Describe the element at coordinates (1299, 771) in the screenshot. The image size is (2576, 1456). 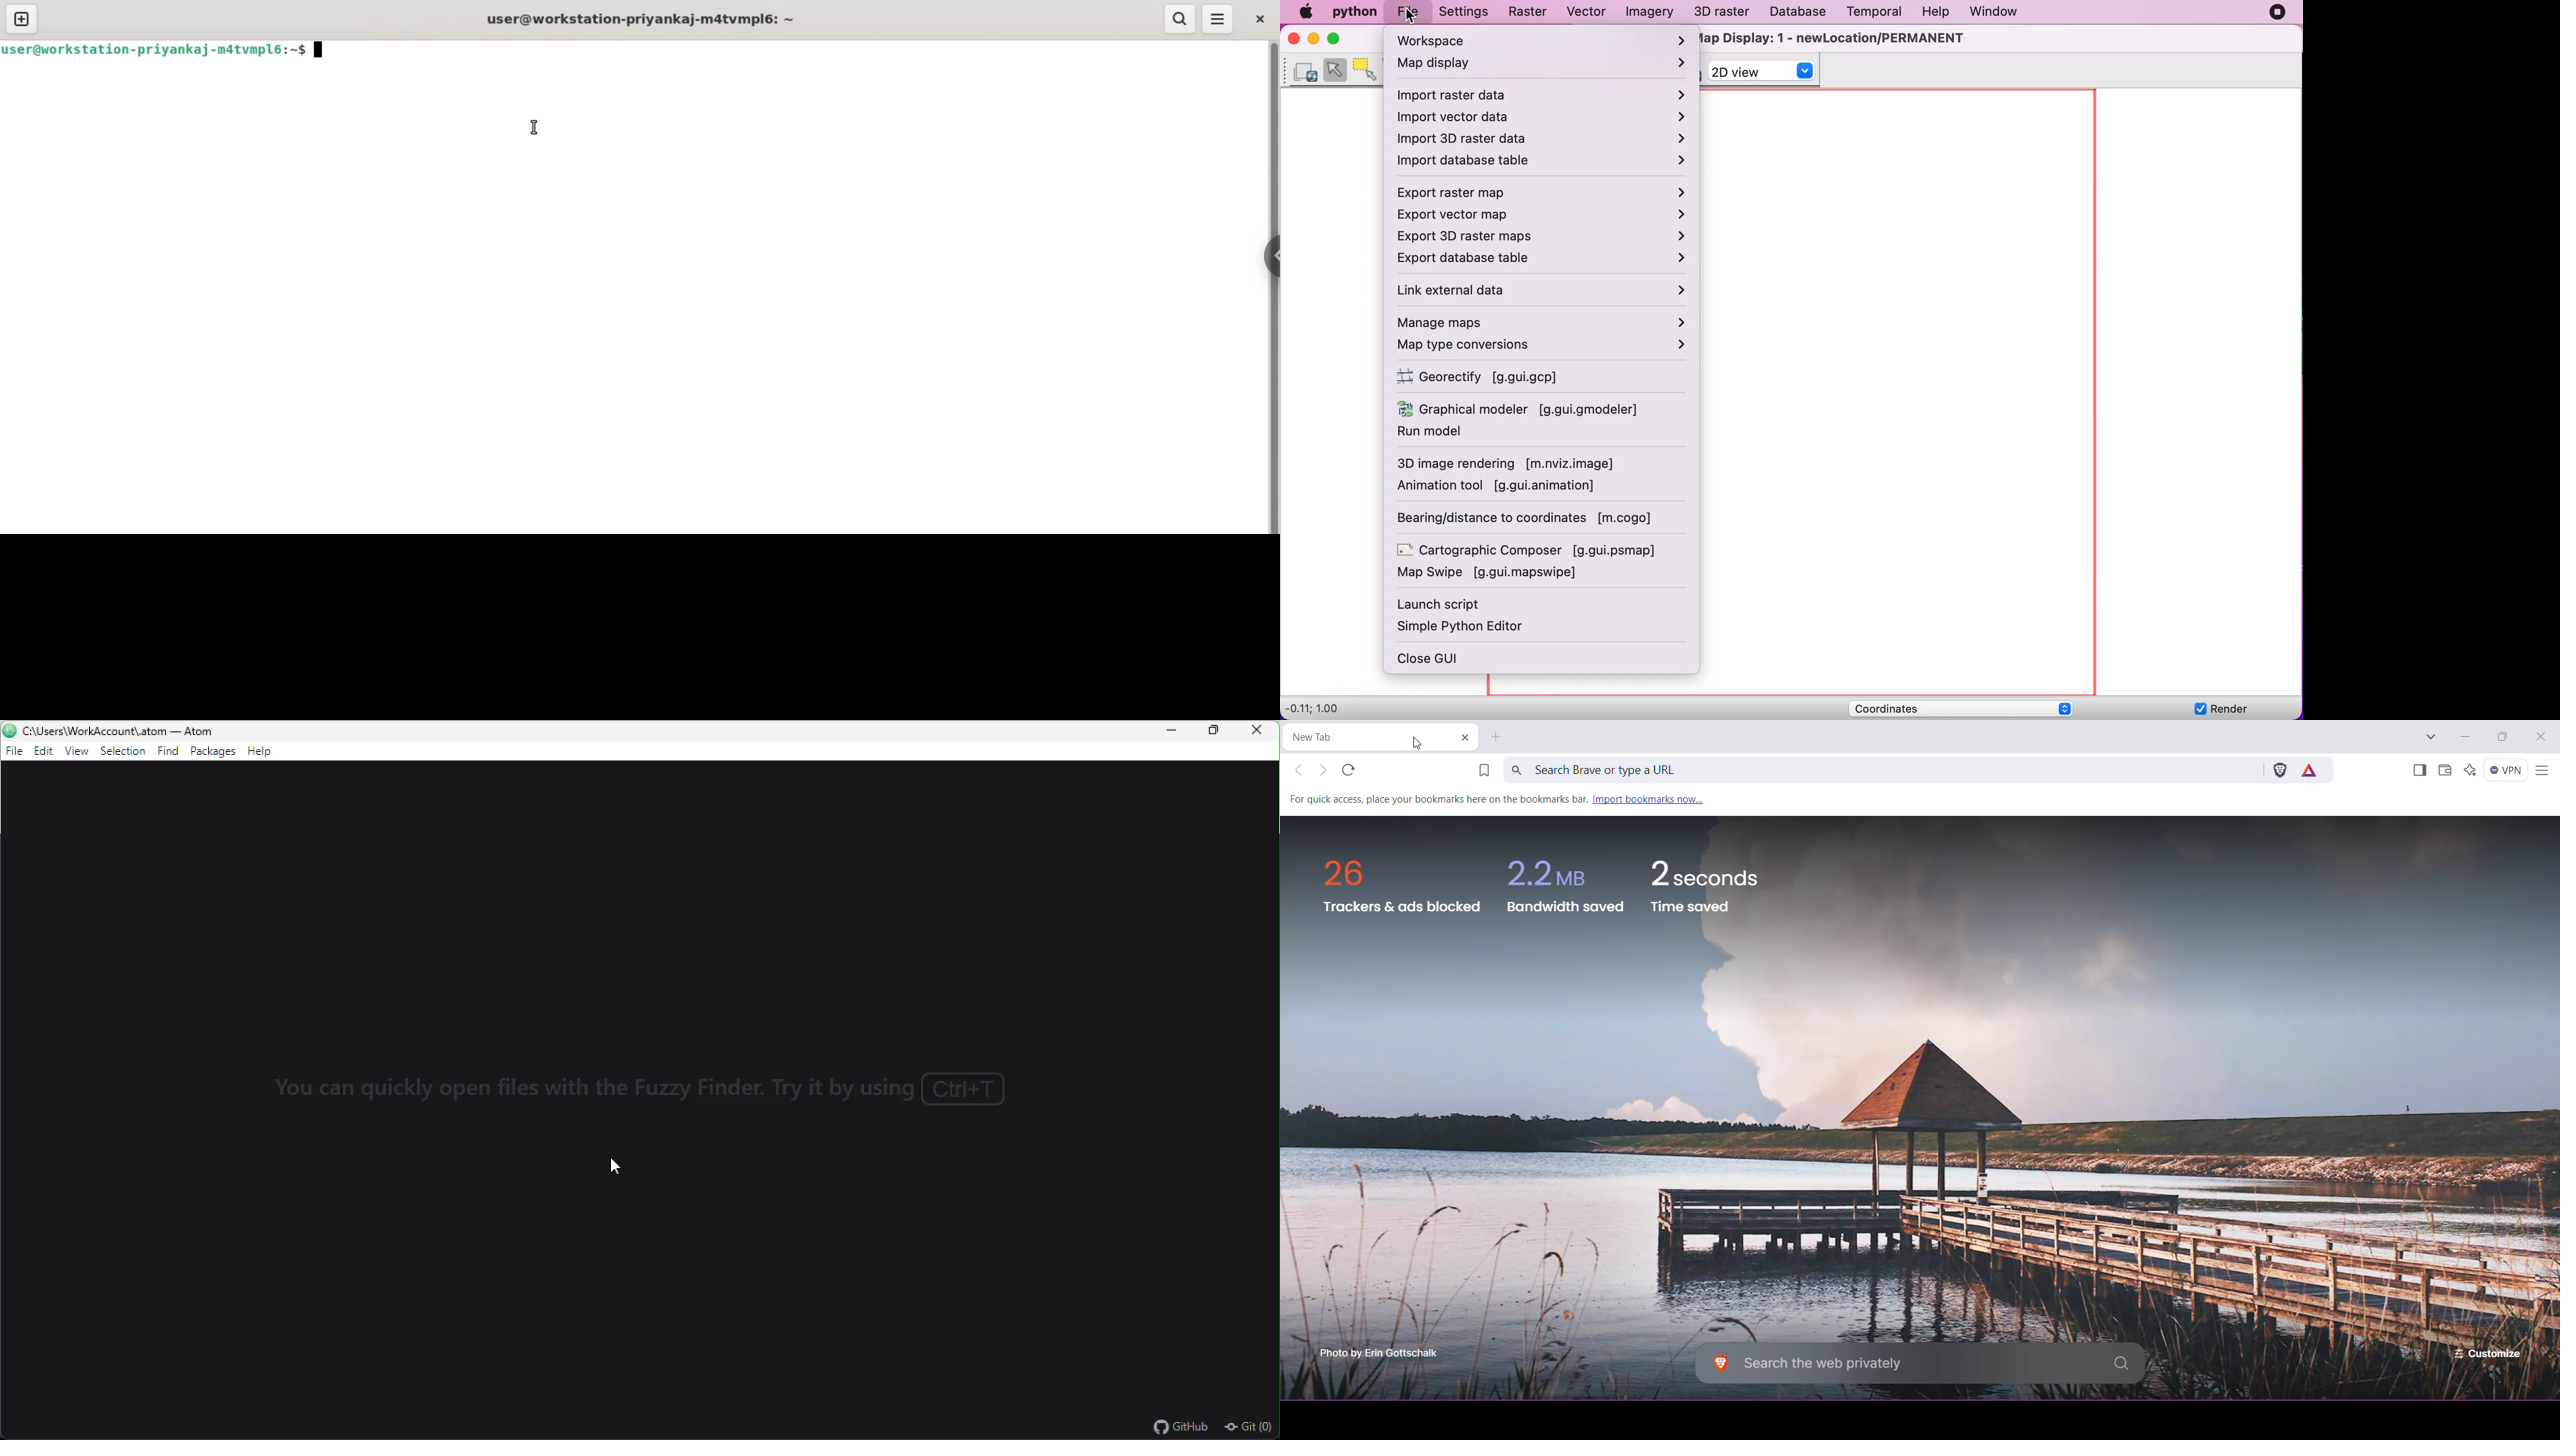
I see `Click to go back, hold to see history` at that location.